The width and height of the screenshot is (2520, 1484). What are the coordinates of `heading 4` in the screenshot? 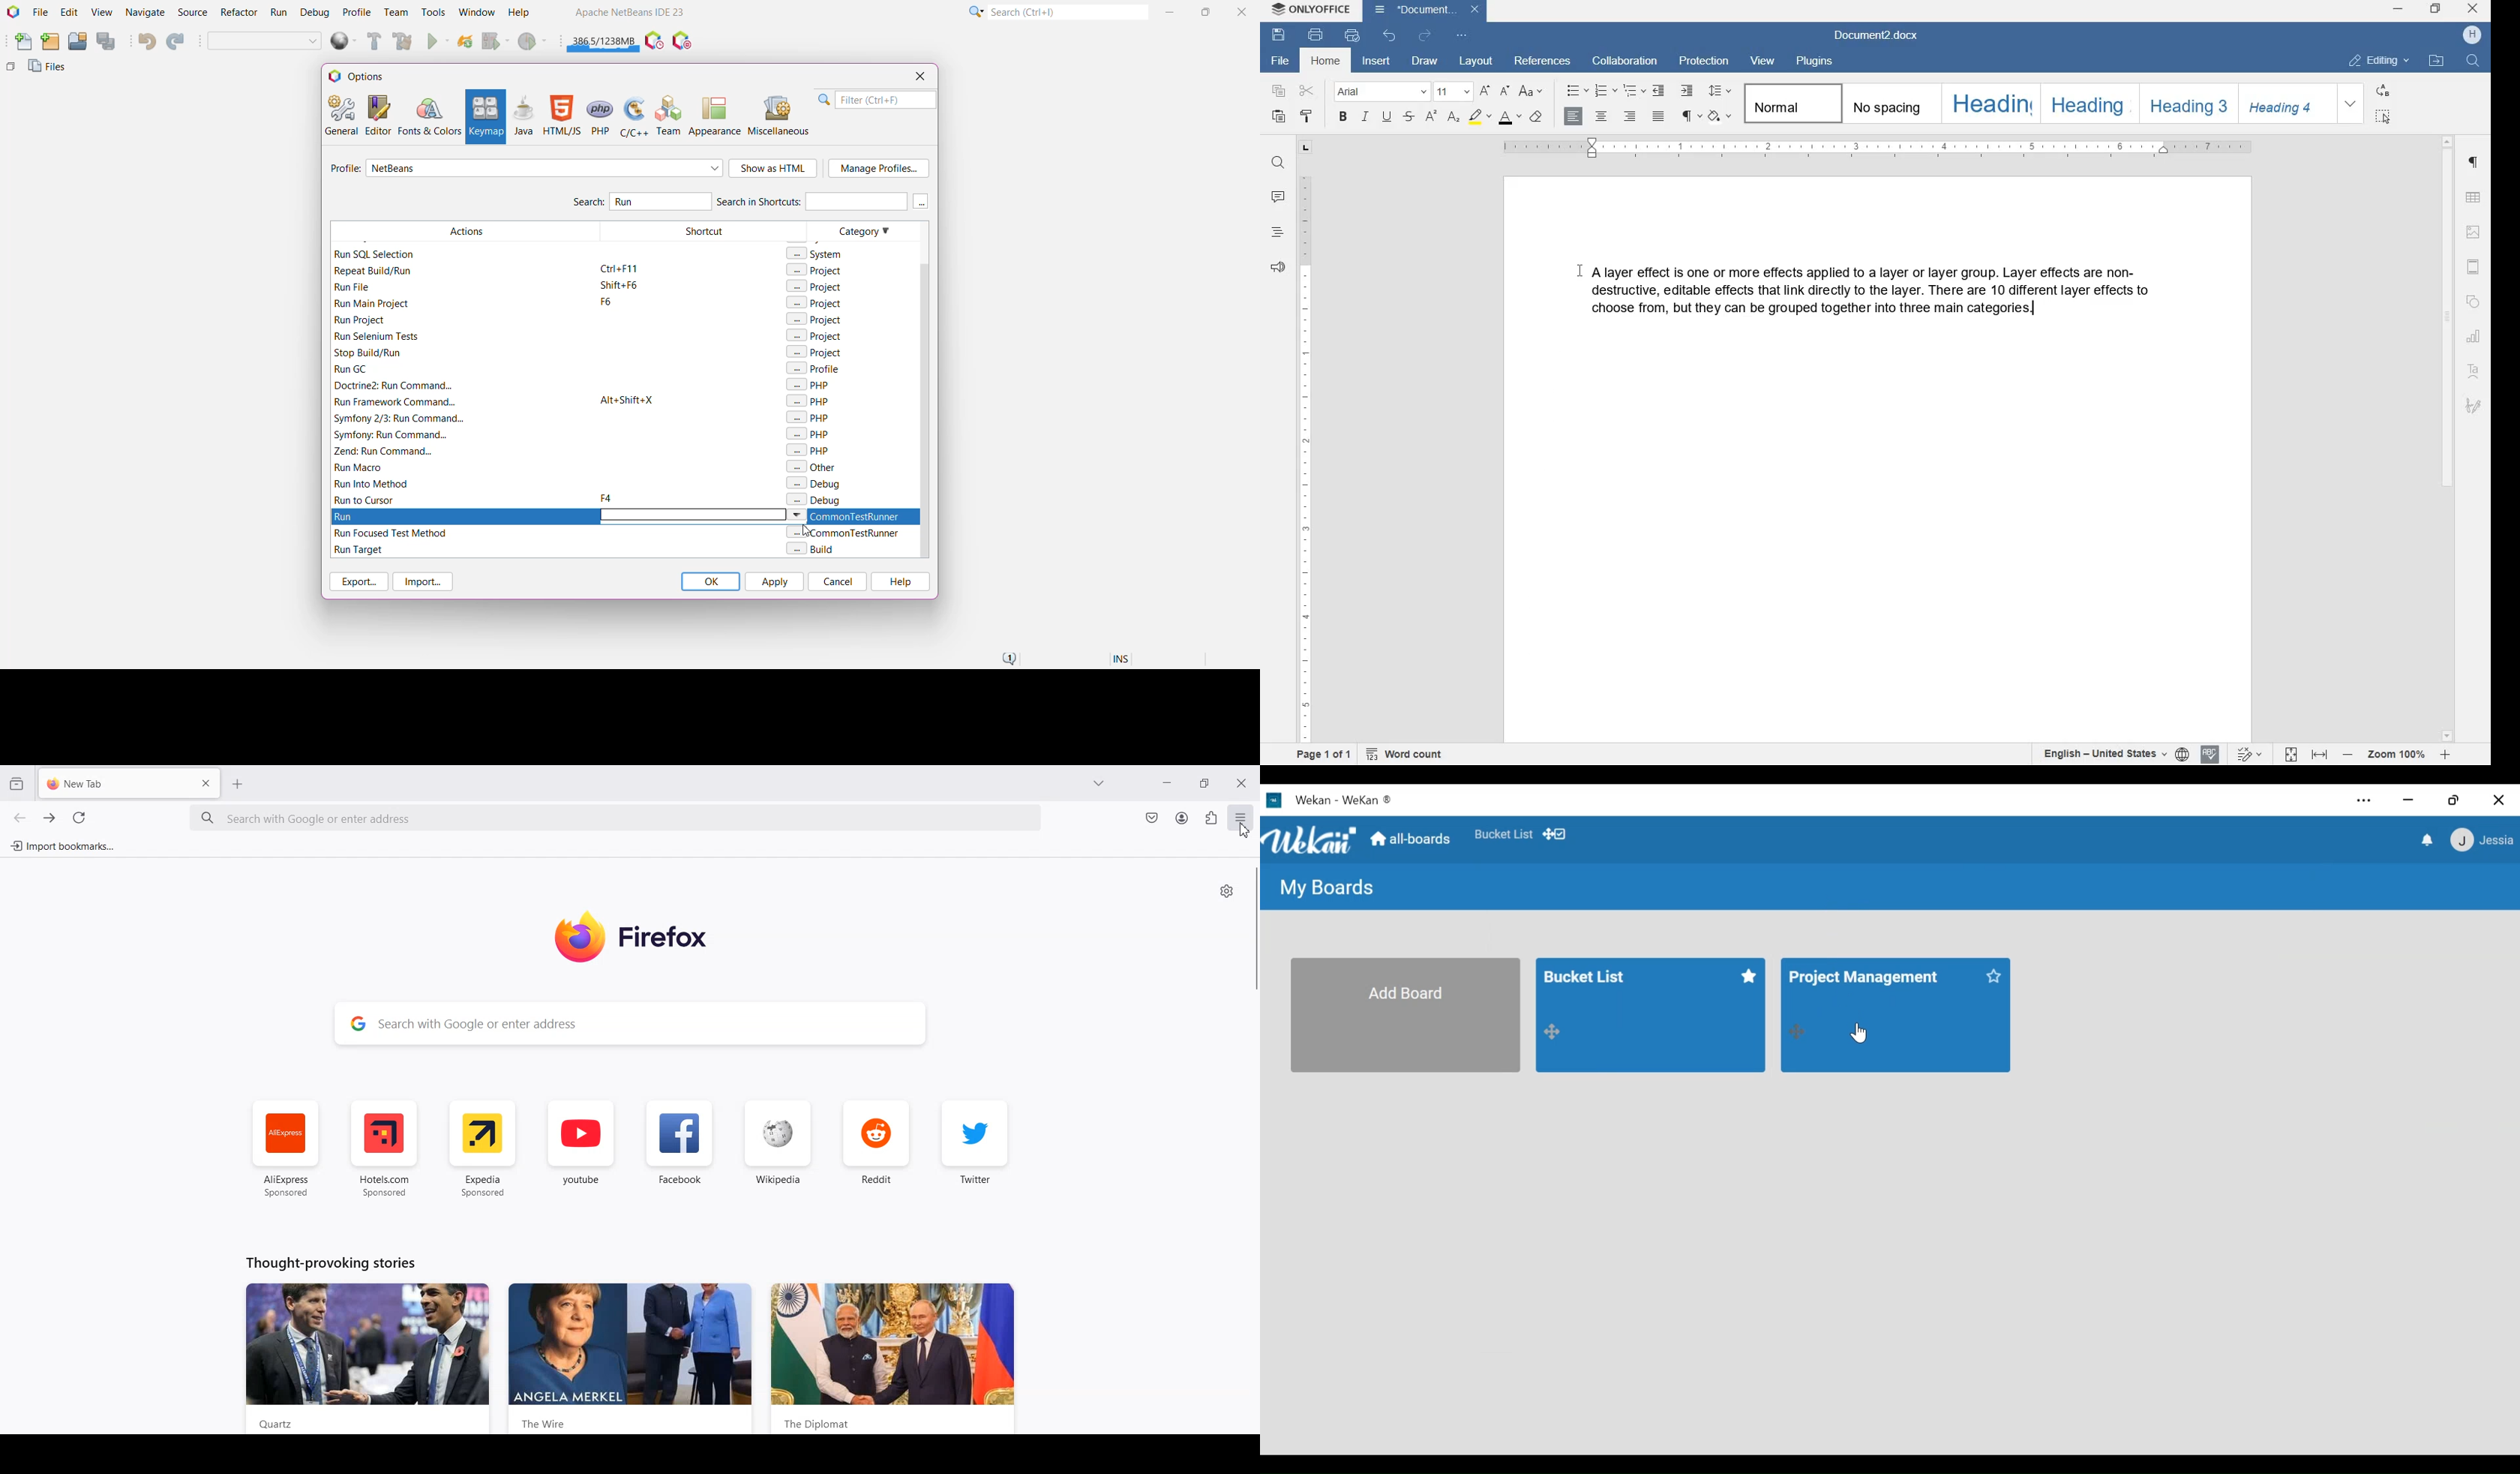 It's located at (2287, 104).